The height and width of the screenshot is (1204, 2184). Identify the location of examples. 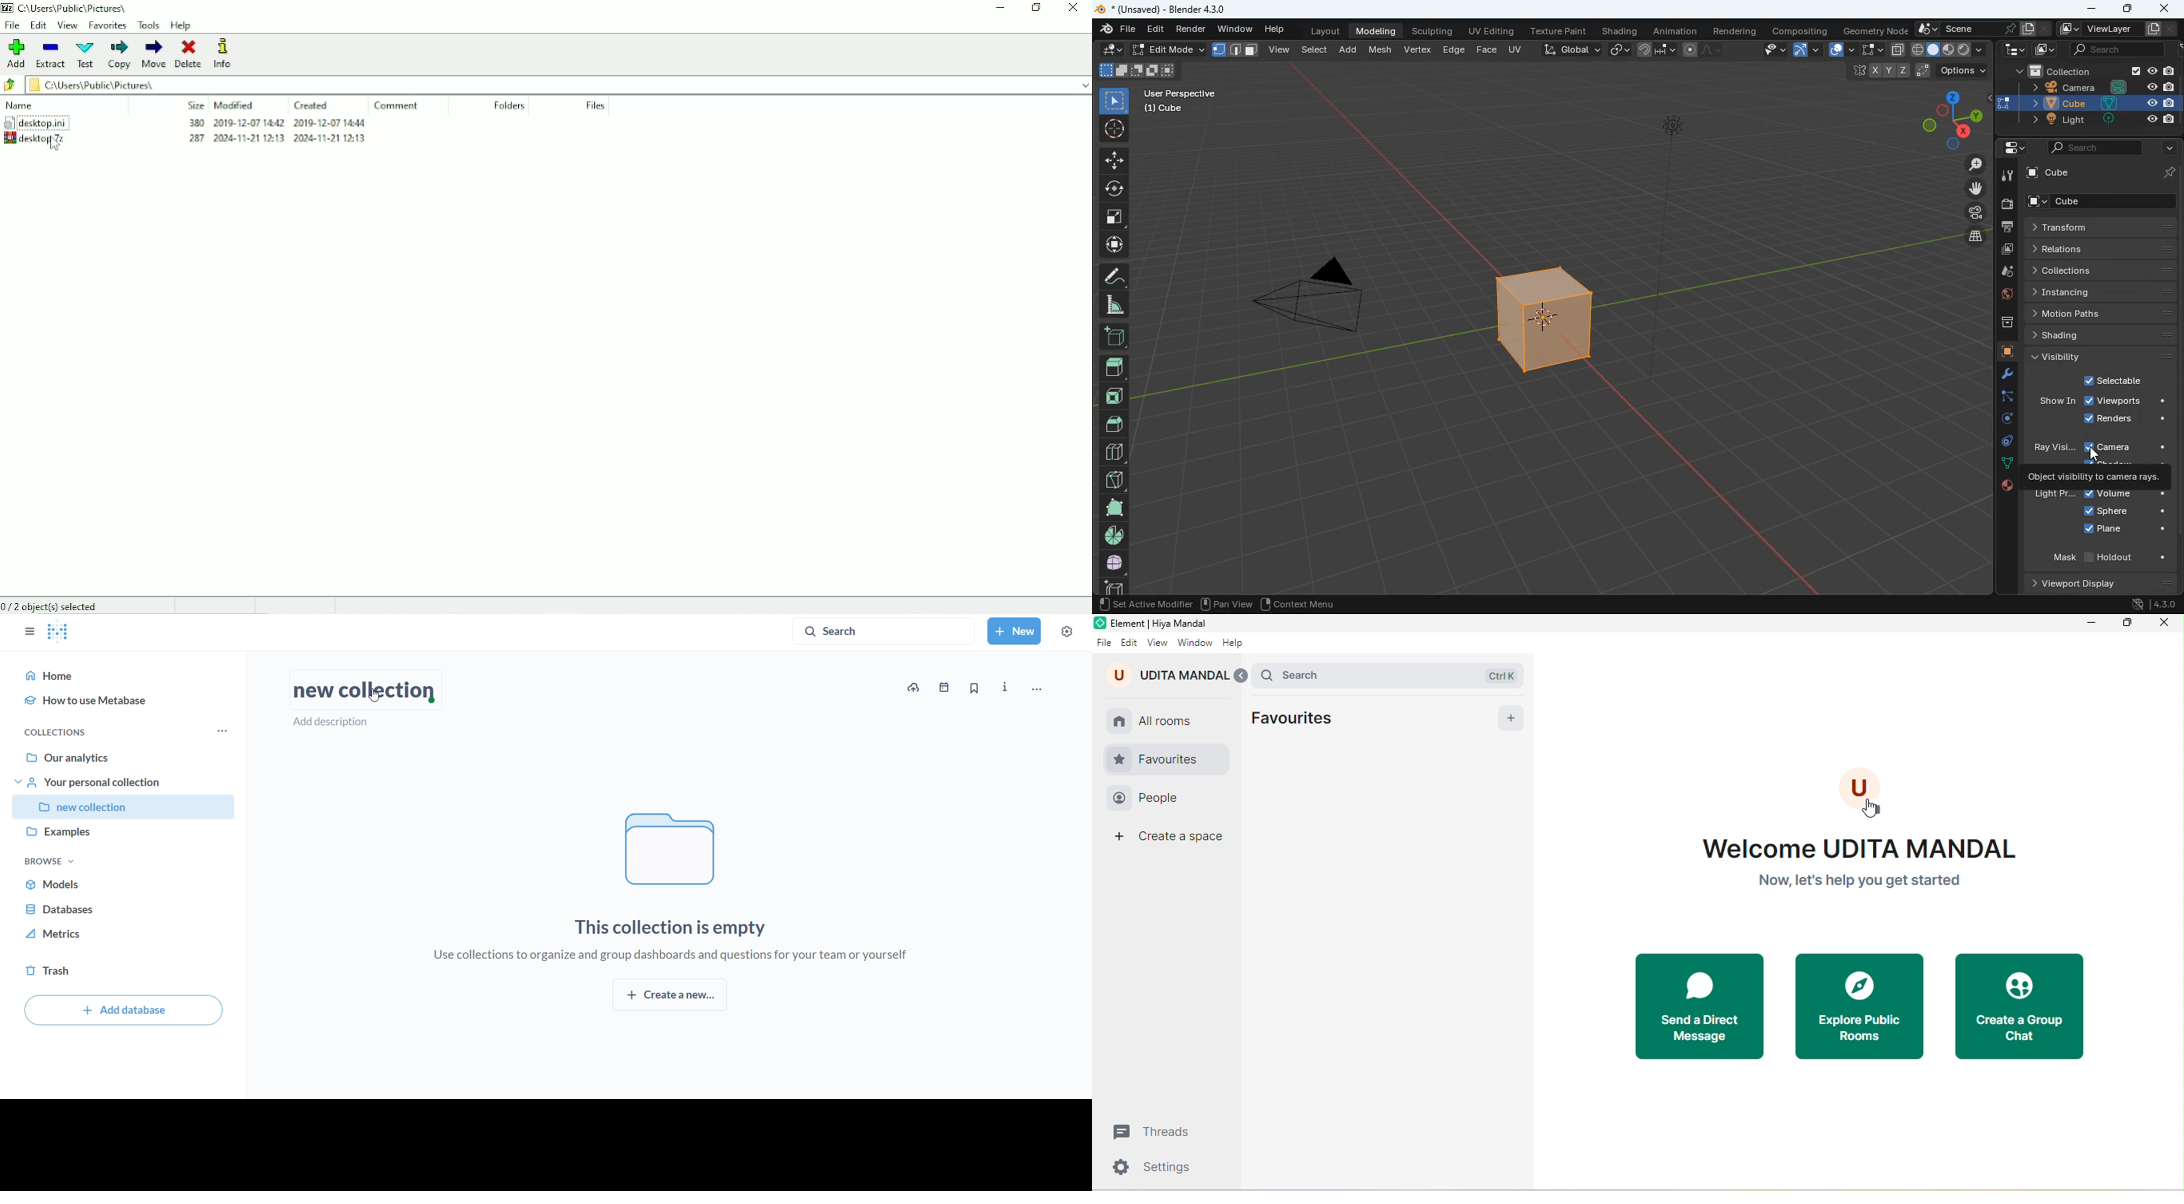
(127, 835).